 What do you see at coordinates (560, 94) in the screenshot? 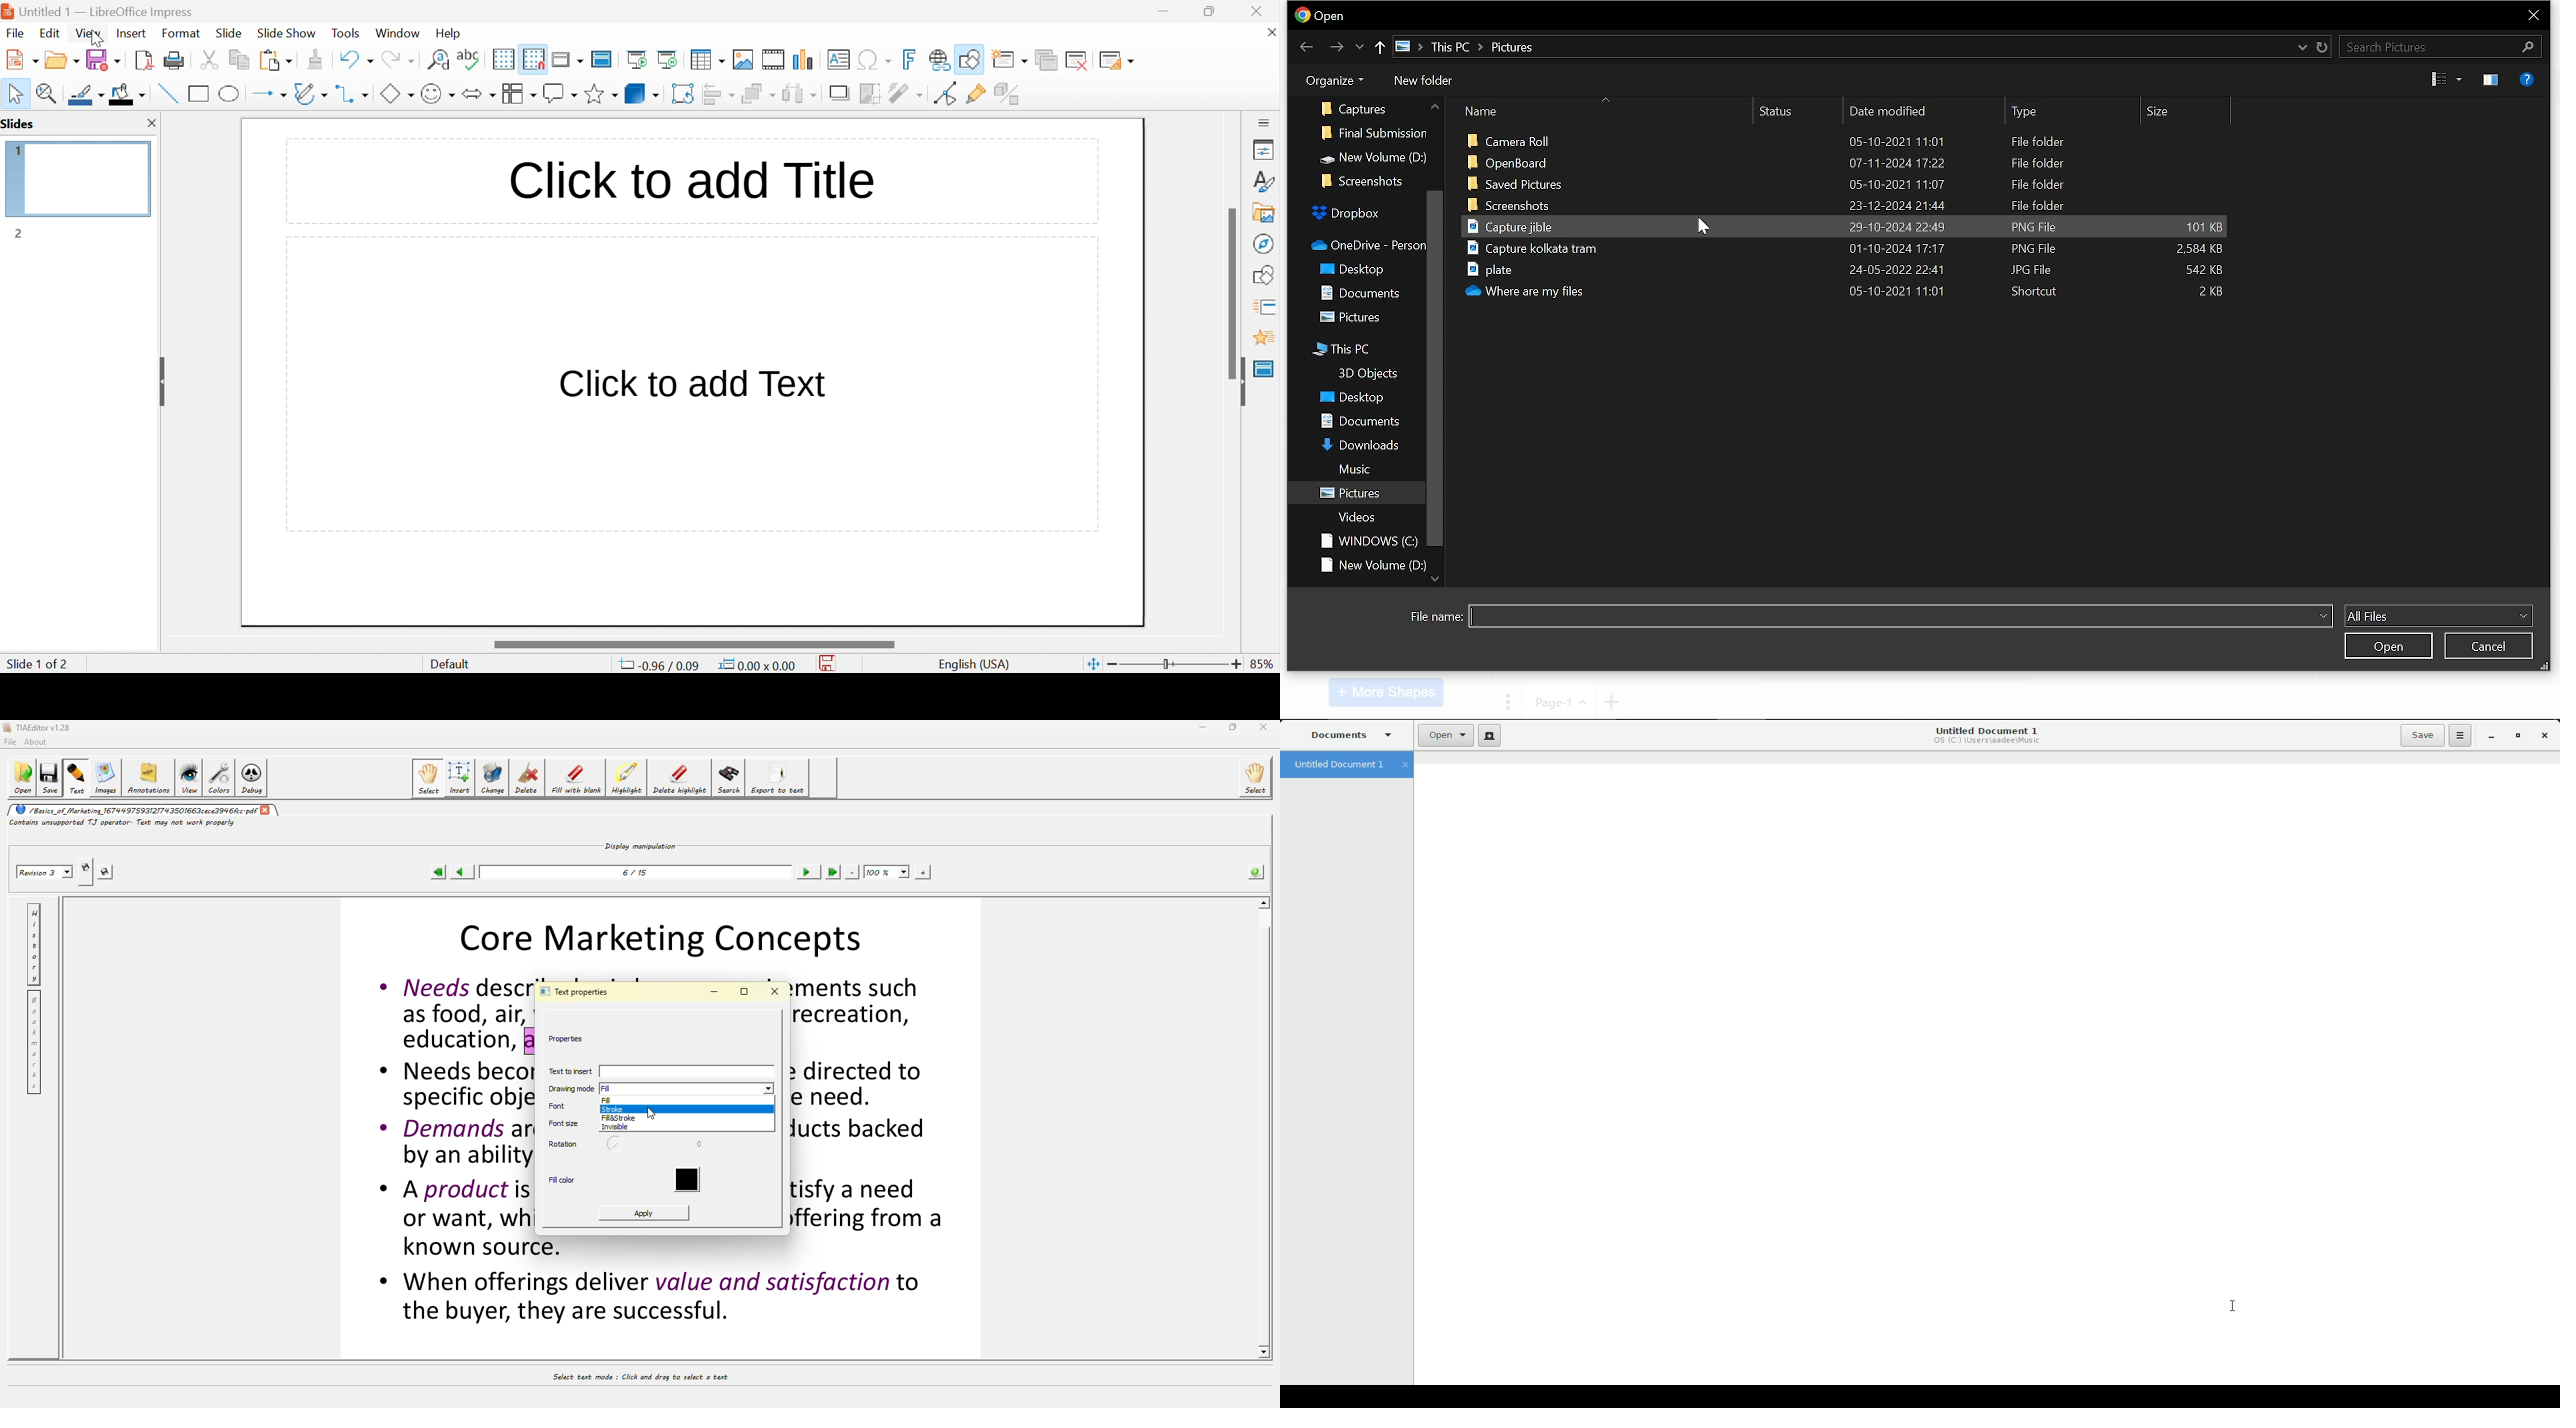
I see `callout shapes` at bounding box center [560, 94].